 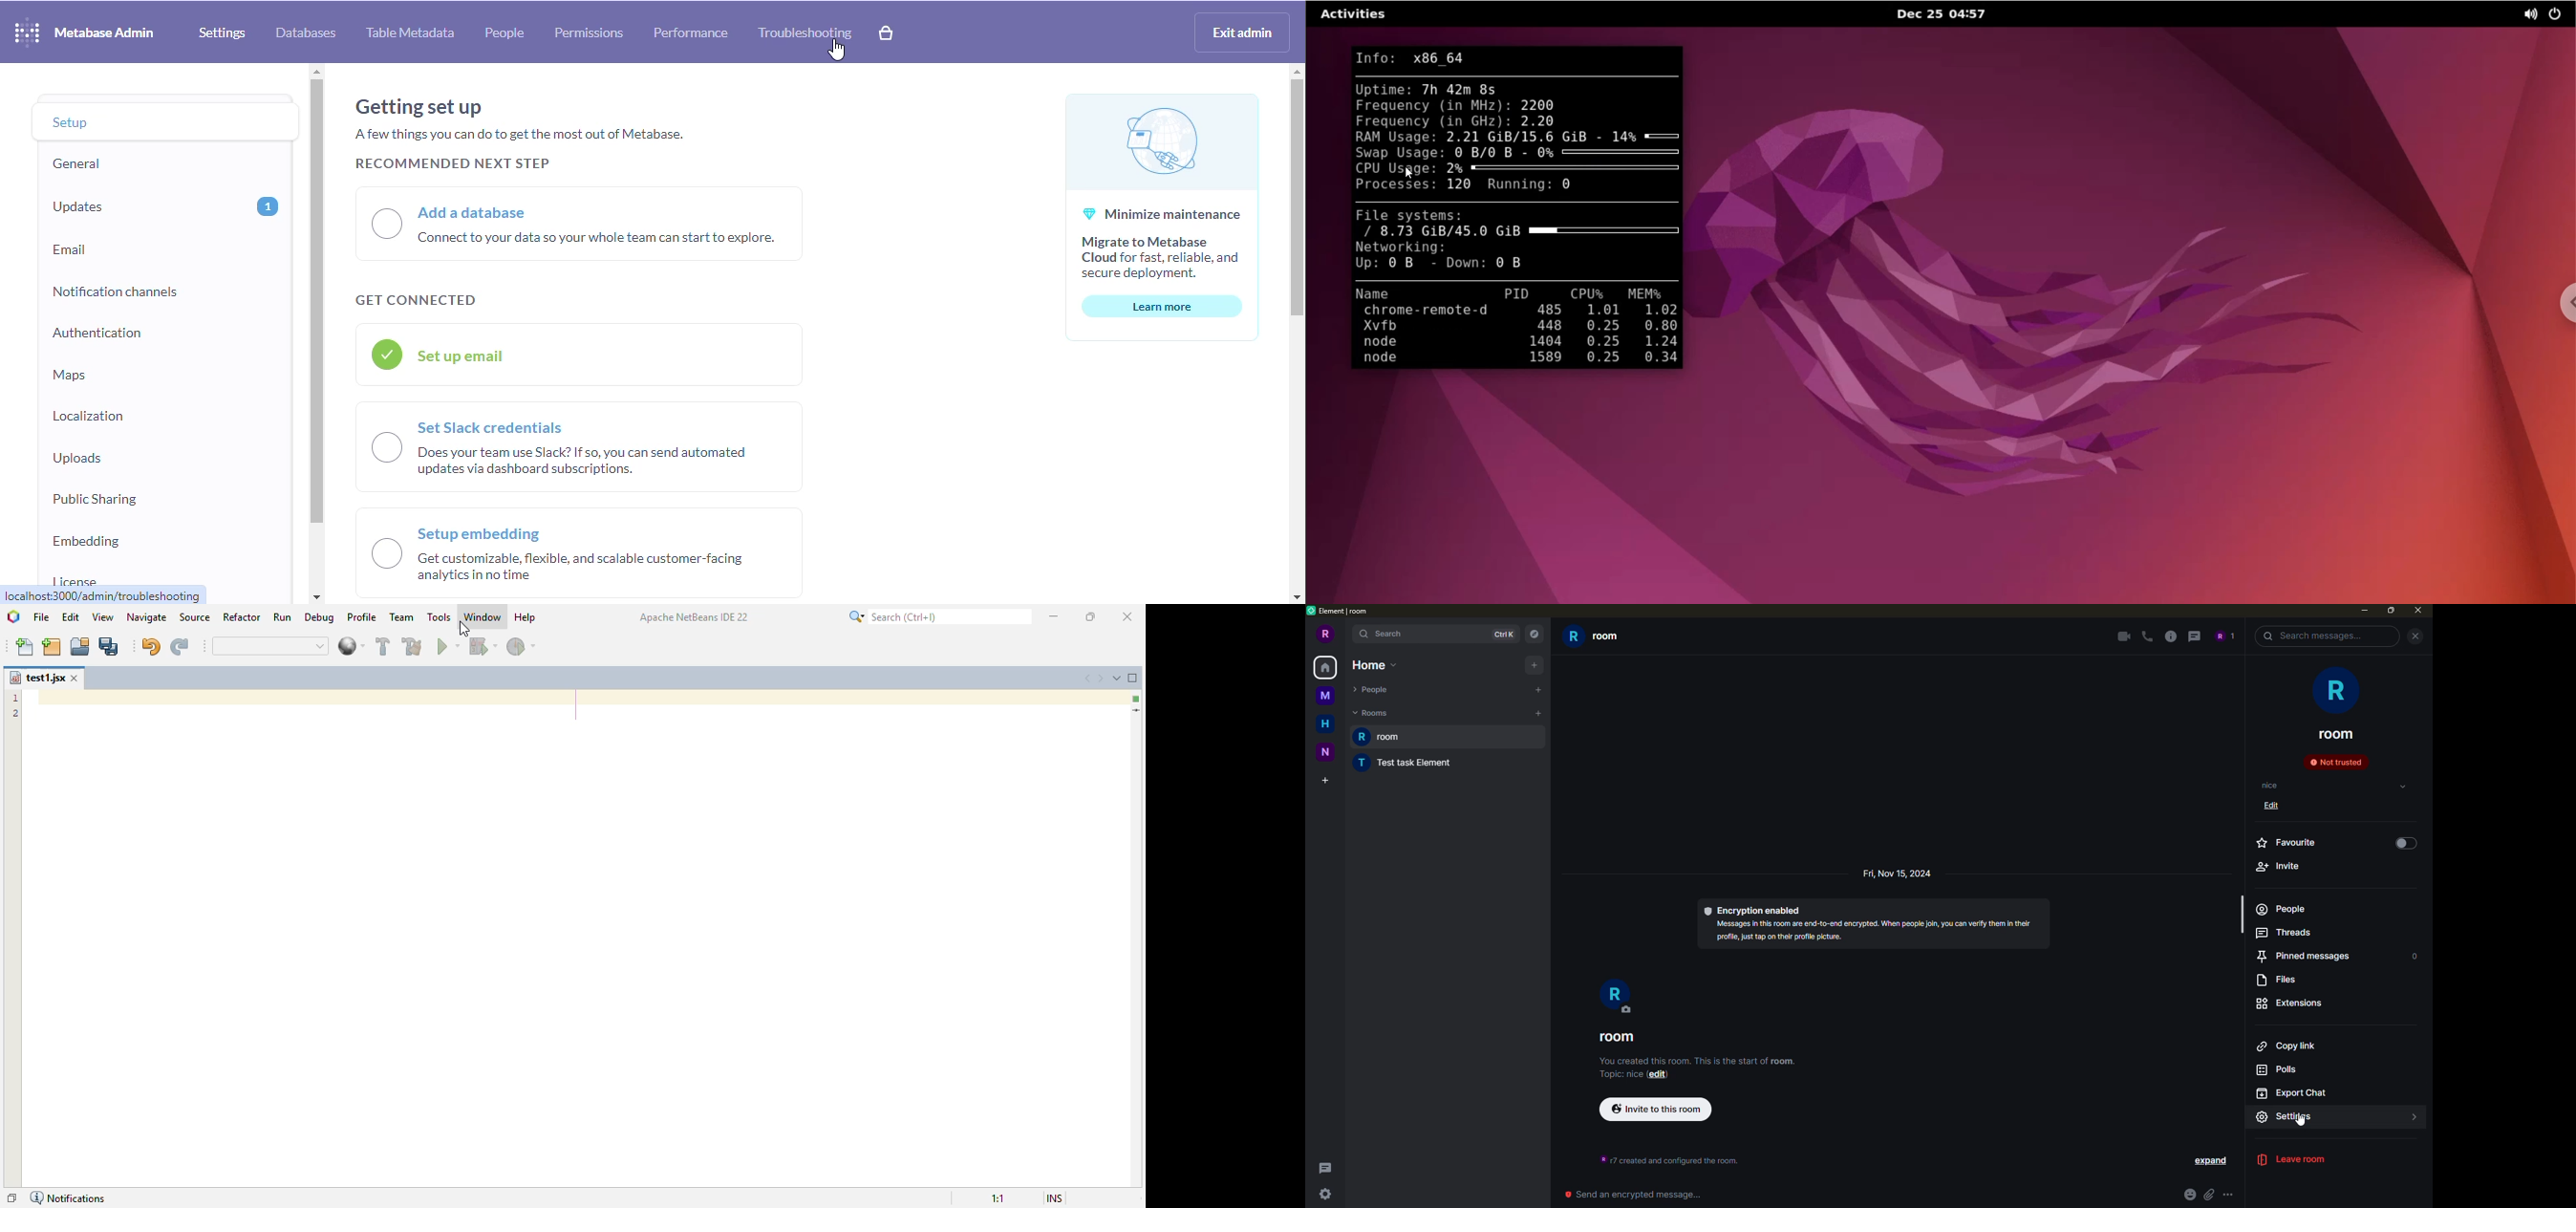 What do you see at coordinates (2337, 734) in the screenshot?
I see `room` at bounding box center [2337, 734].